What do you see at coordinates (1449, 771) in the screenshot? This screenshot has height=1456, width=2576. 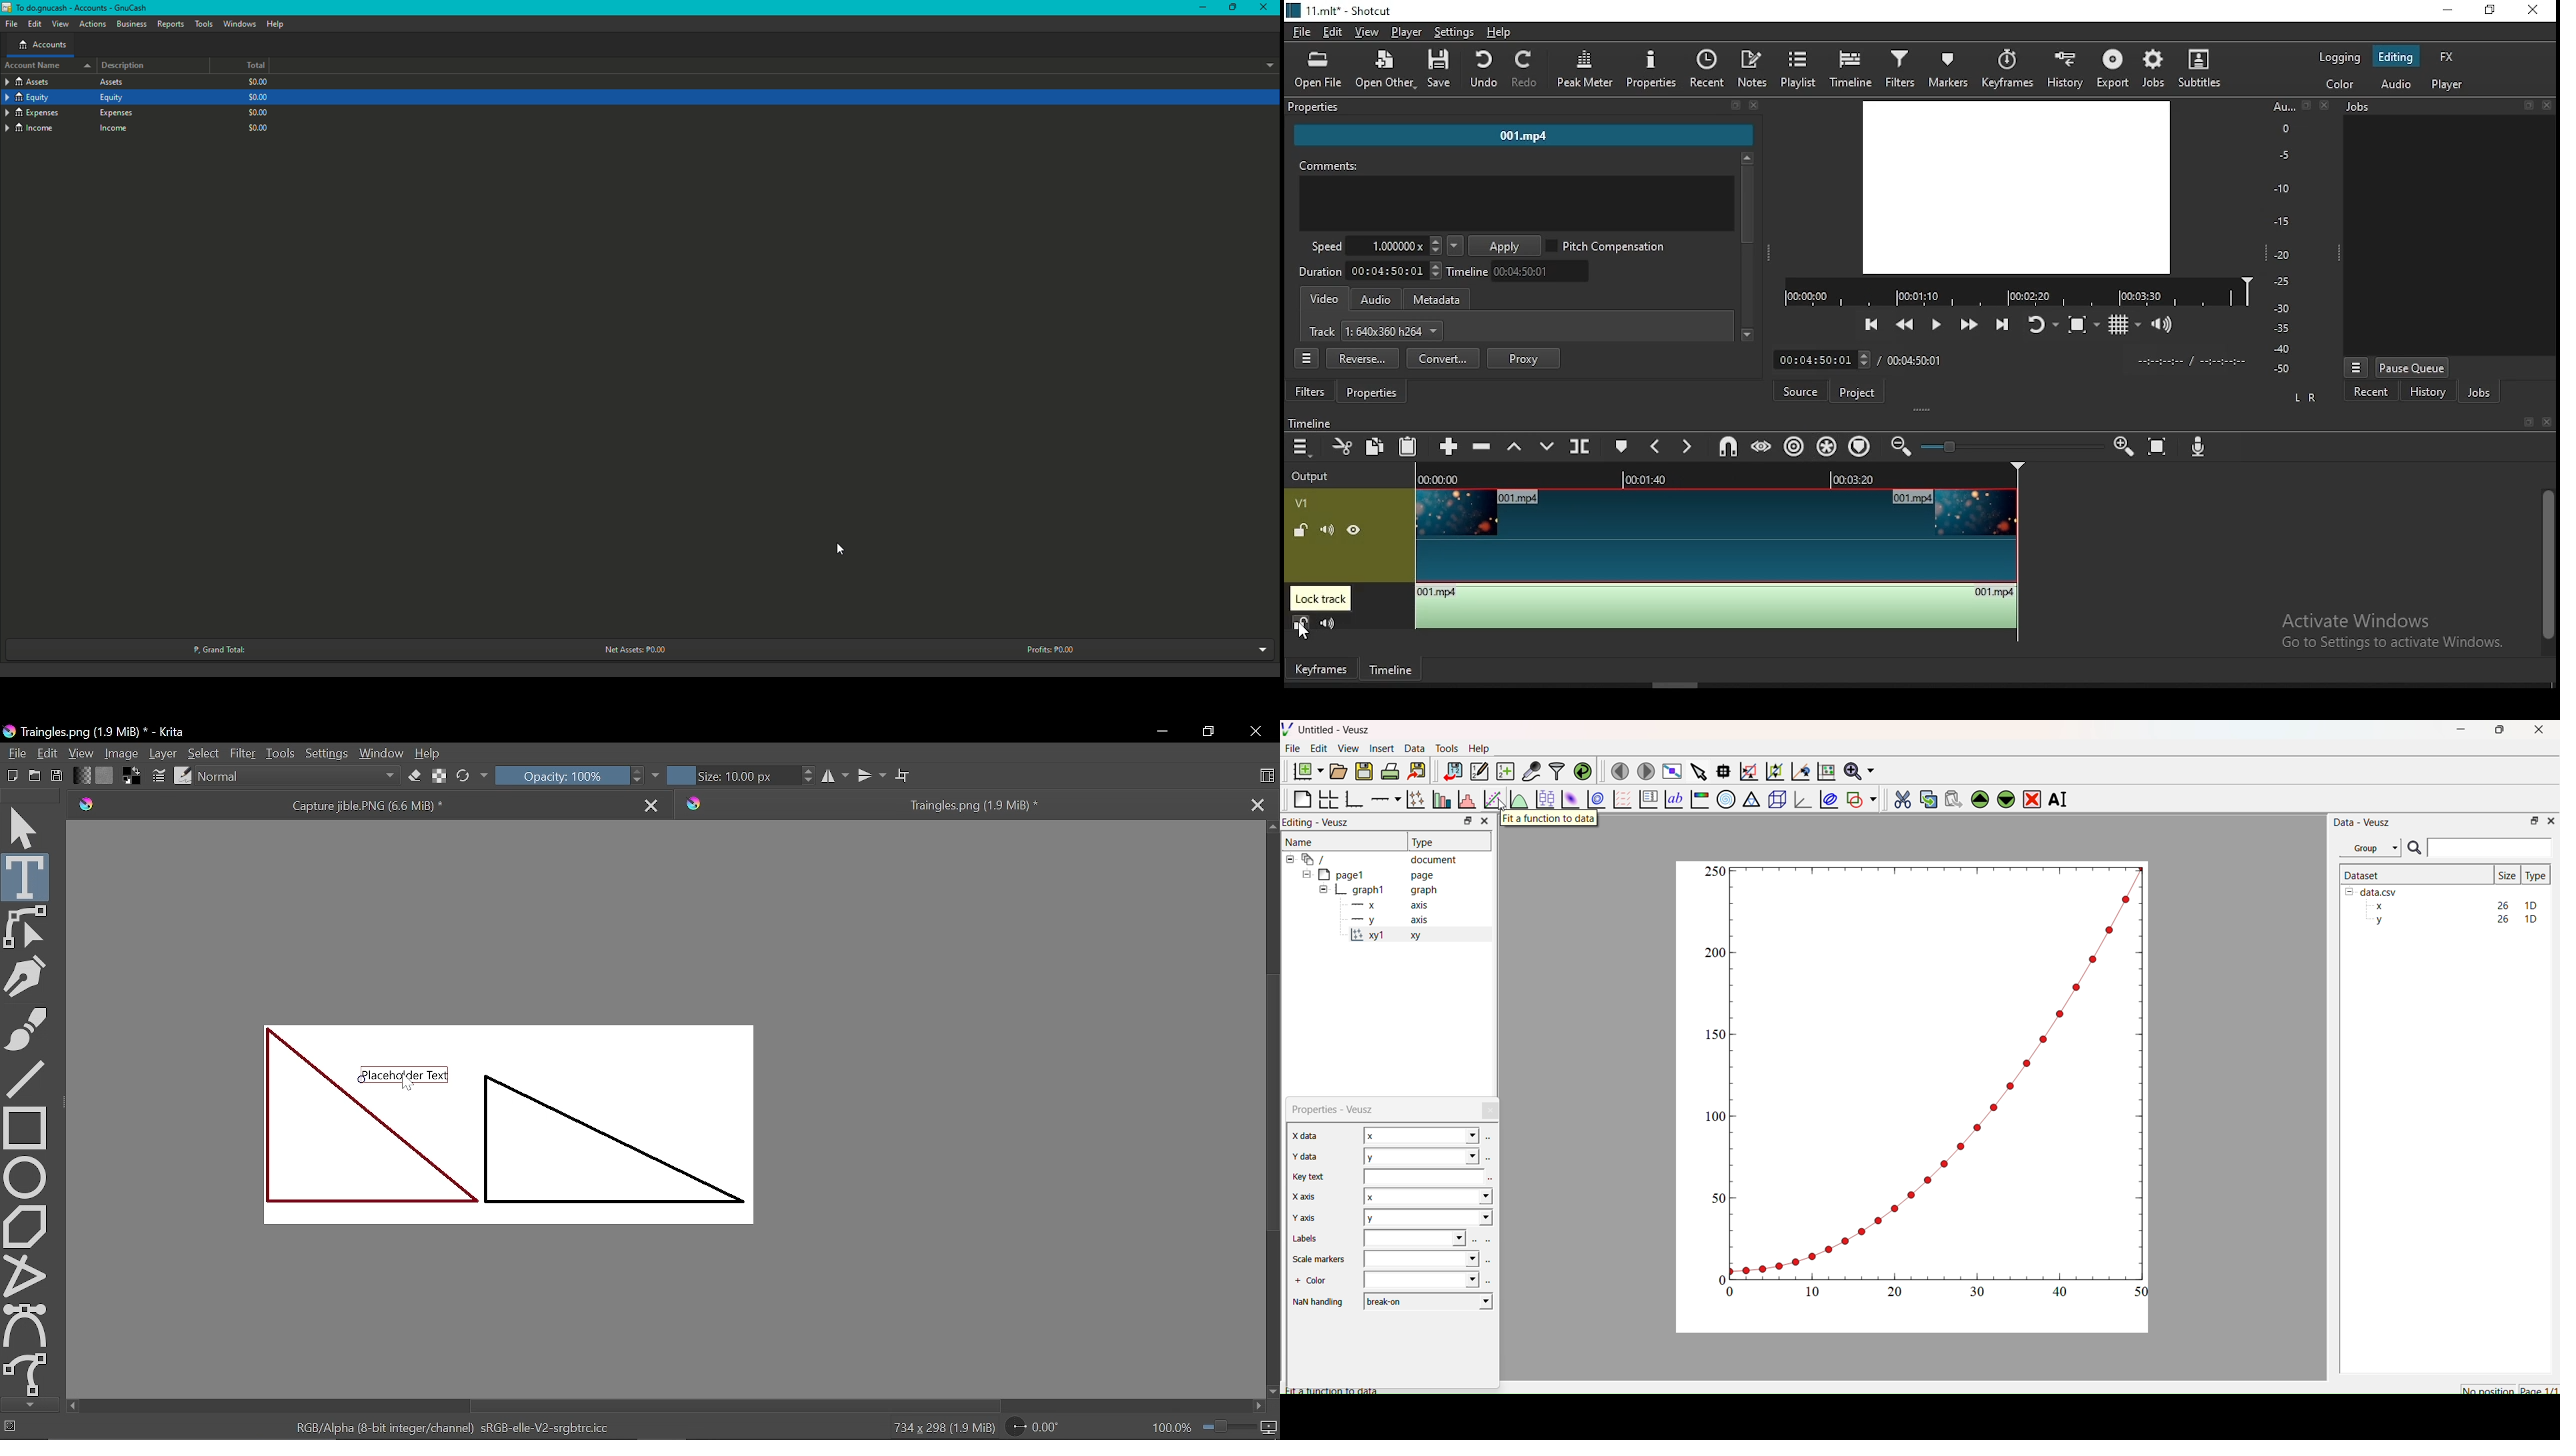 I see `Import data` at bounding box center [1449, 771].